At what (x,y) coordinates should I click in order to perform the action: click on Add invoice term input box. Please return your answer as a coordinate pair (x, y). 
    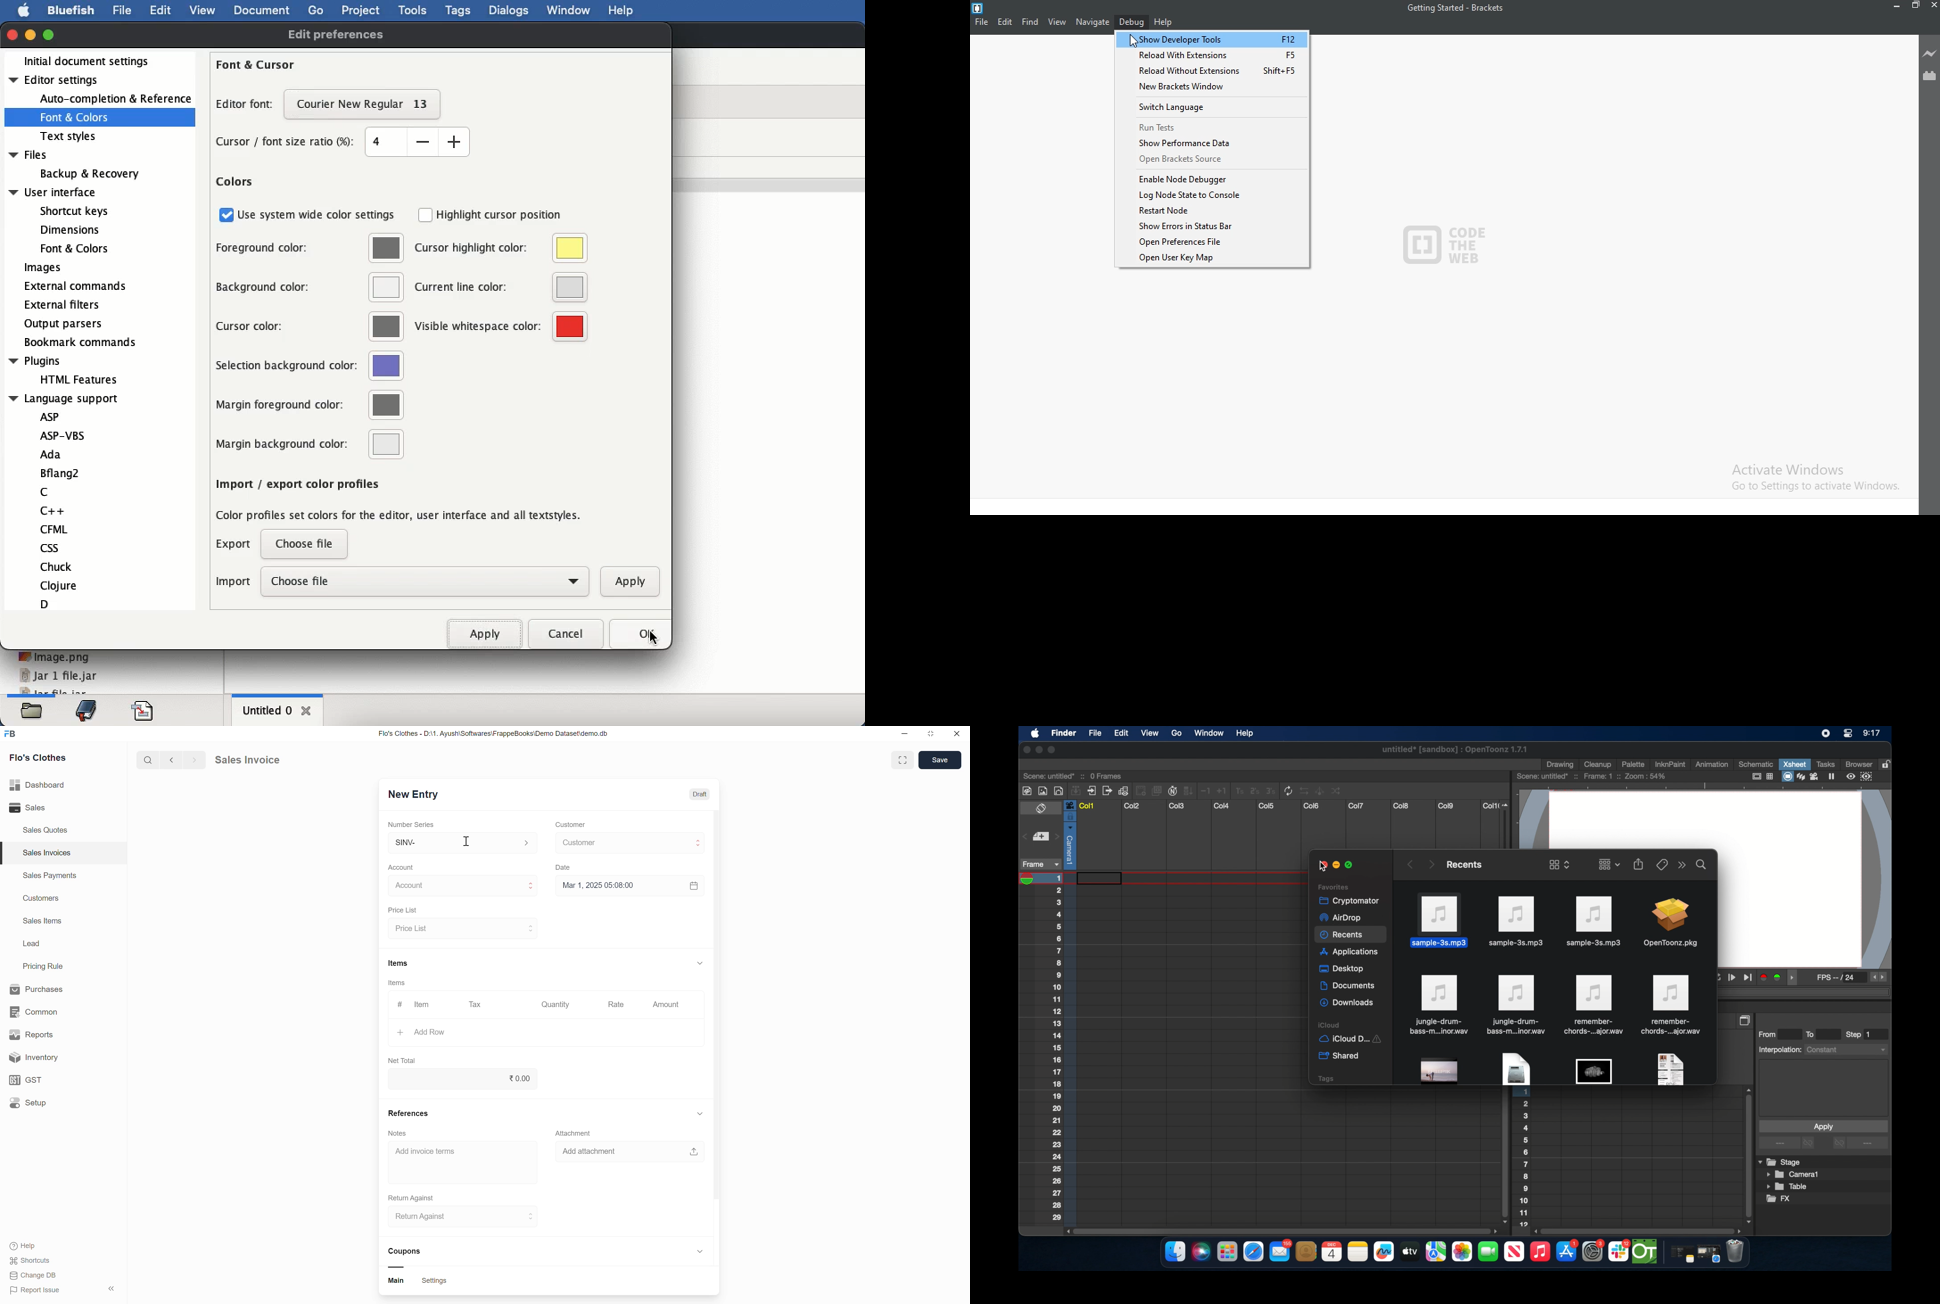
    Looking at the image, I should click on (458, 1157).